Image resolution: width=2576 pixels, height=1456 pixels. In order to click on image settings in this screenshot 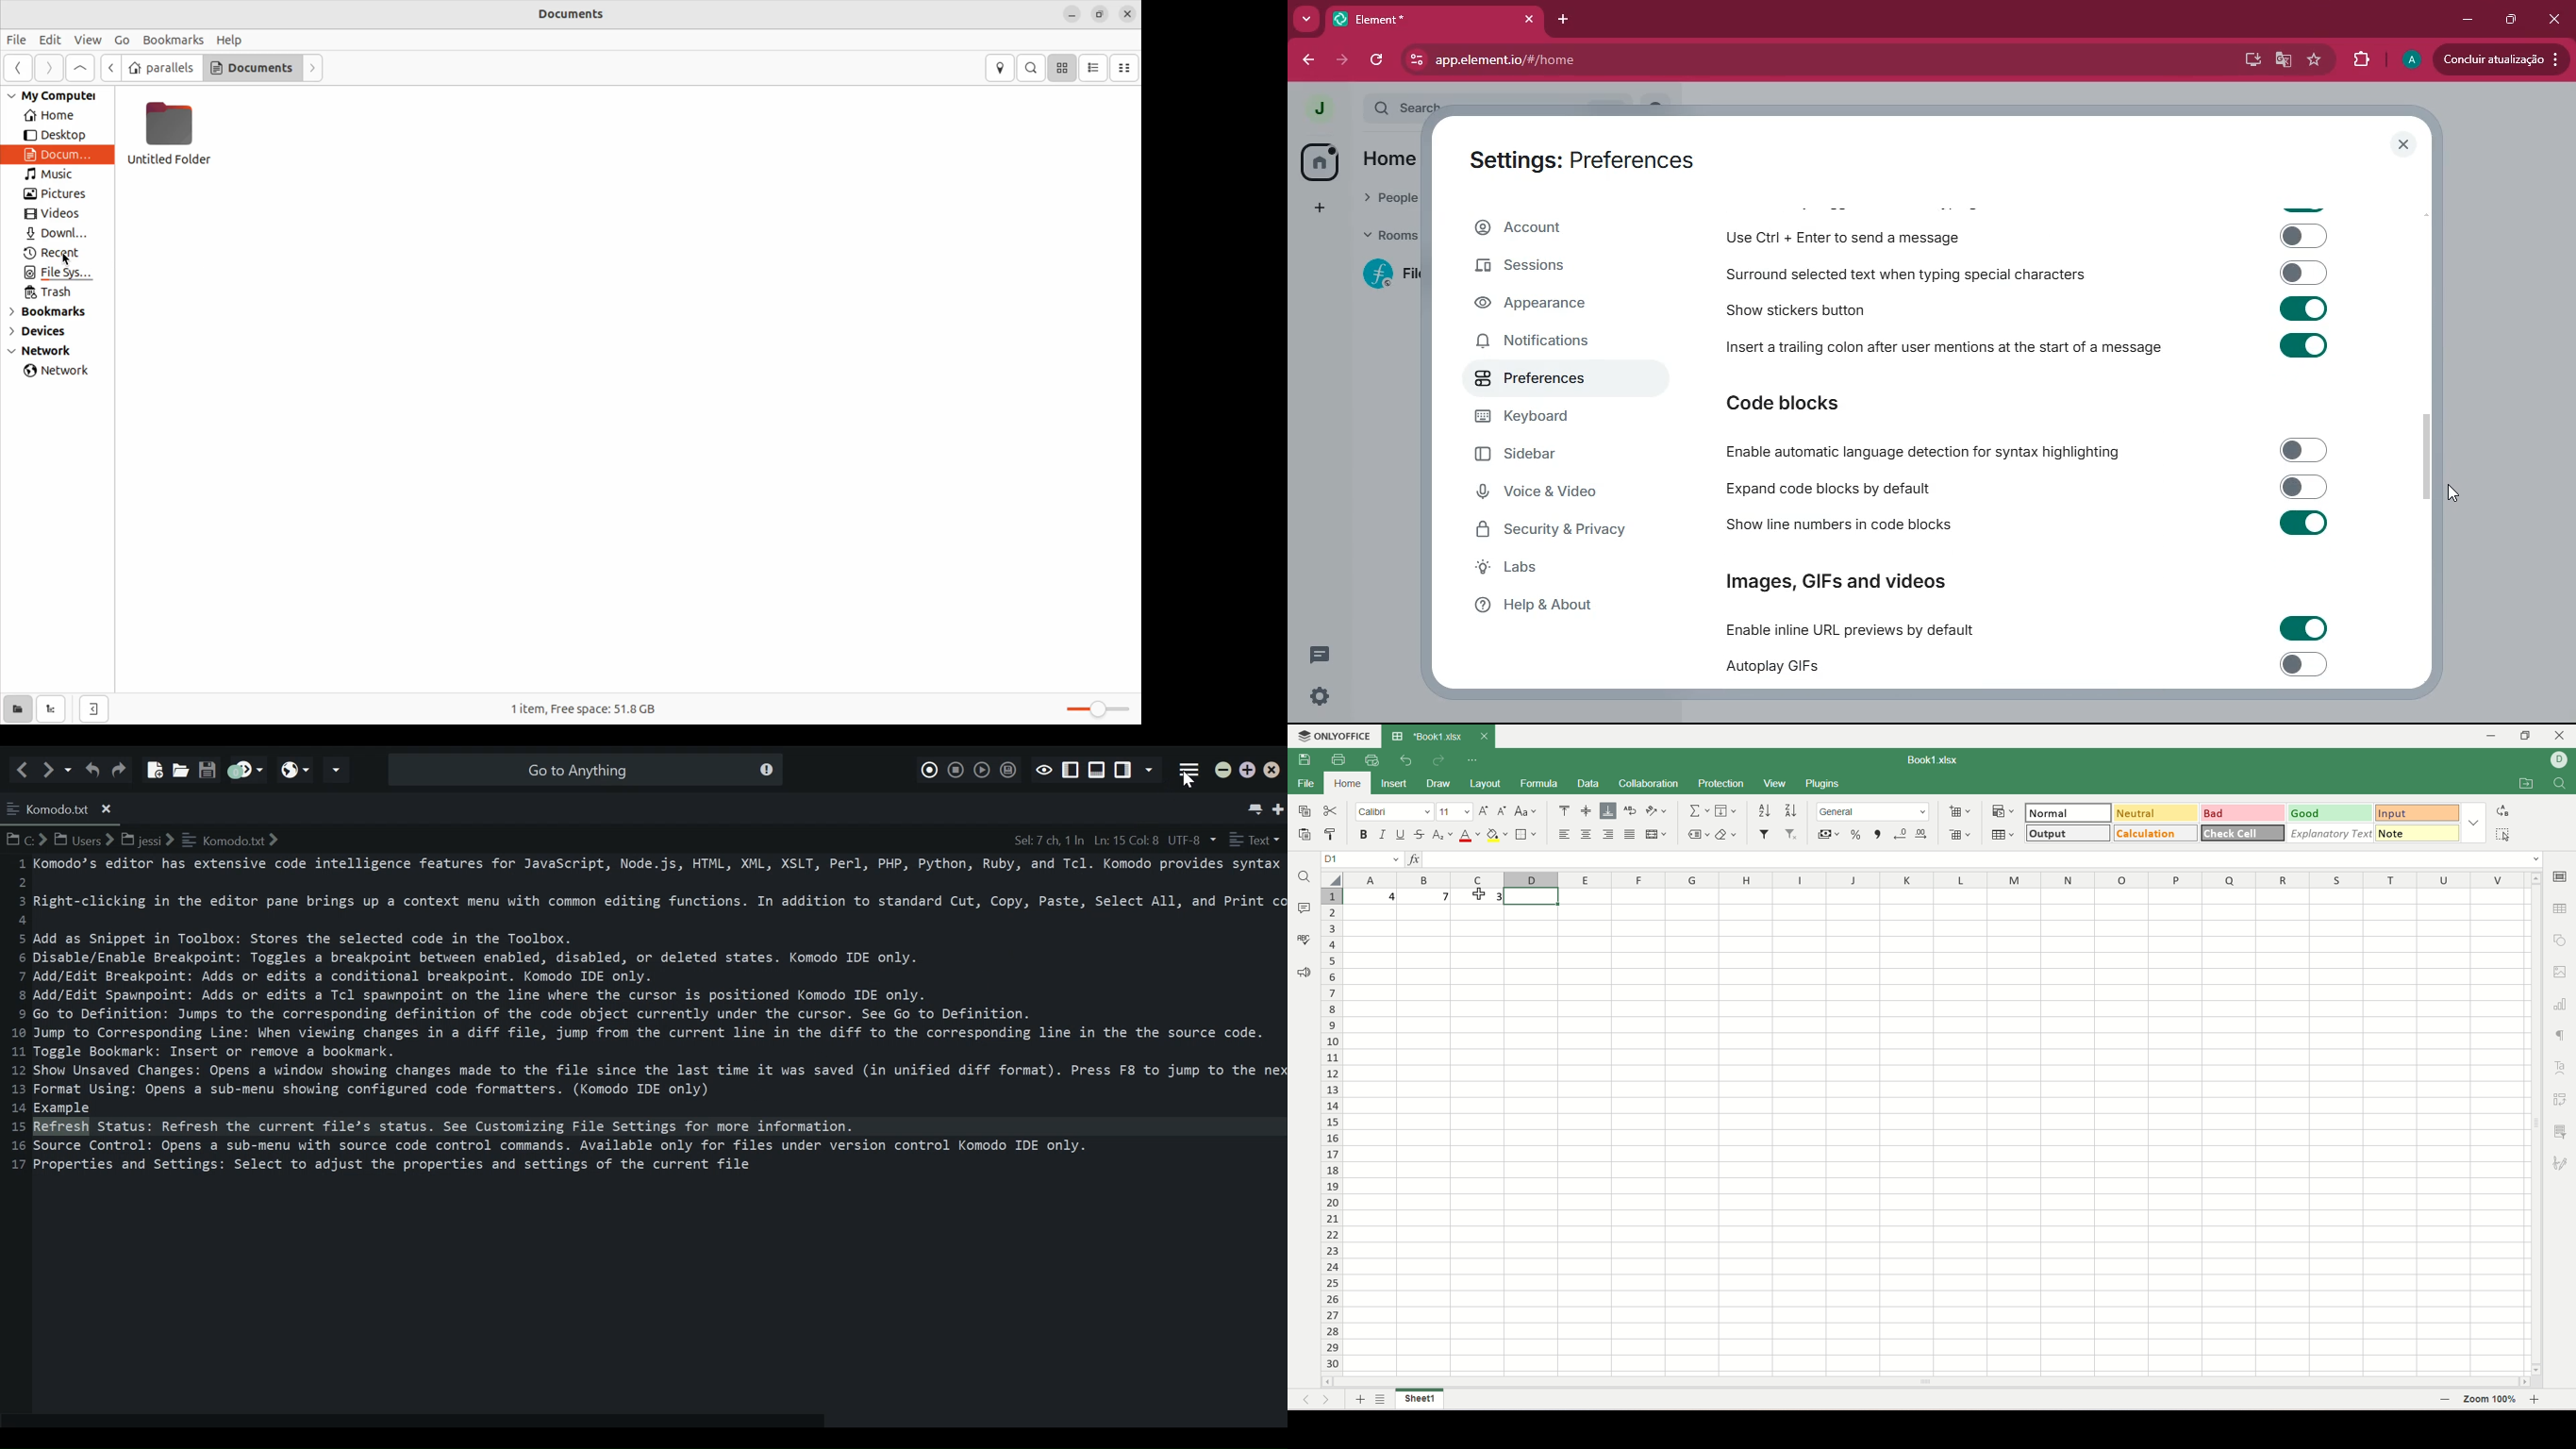, I will do `click(2561, 973)`.